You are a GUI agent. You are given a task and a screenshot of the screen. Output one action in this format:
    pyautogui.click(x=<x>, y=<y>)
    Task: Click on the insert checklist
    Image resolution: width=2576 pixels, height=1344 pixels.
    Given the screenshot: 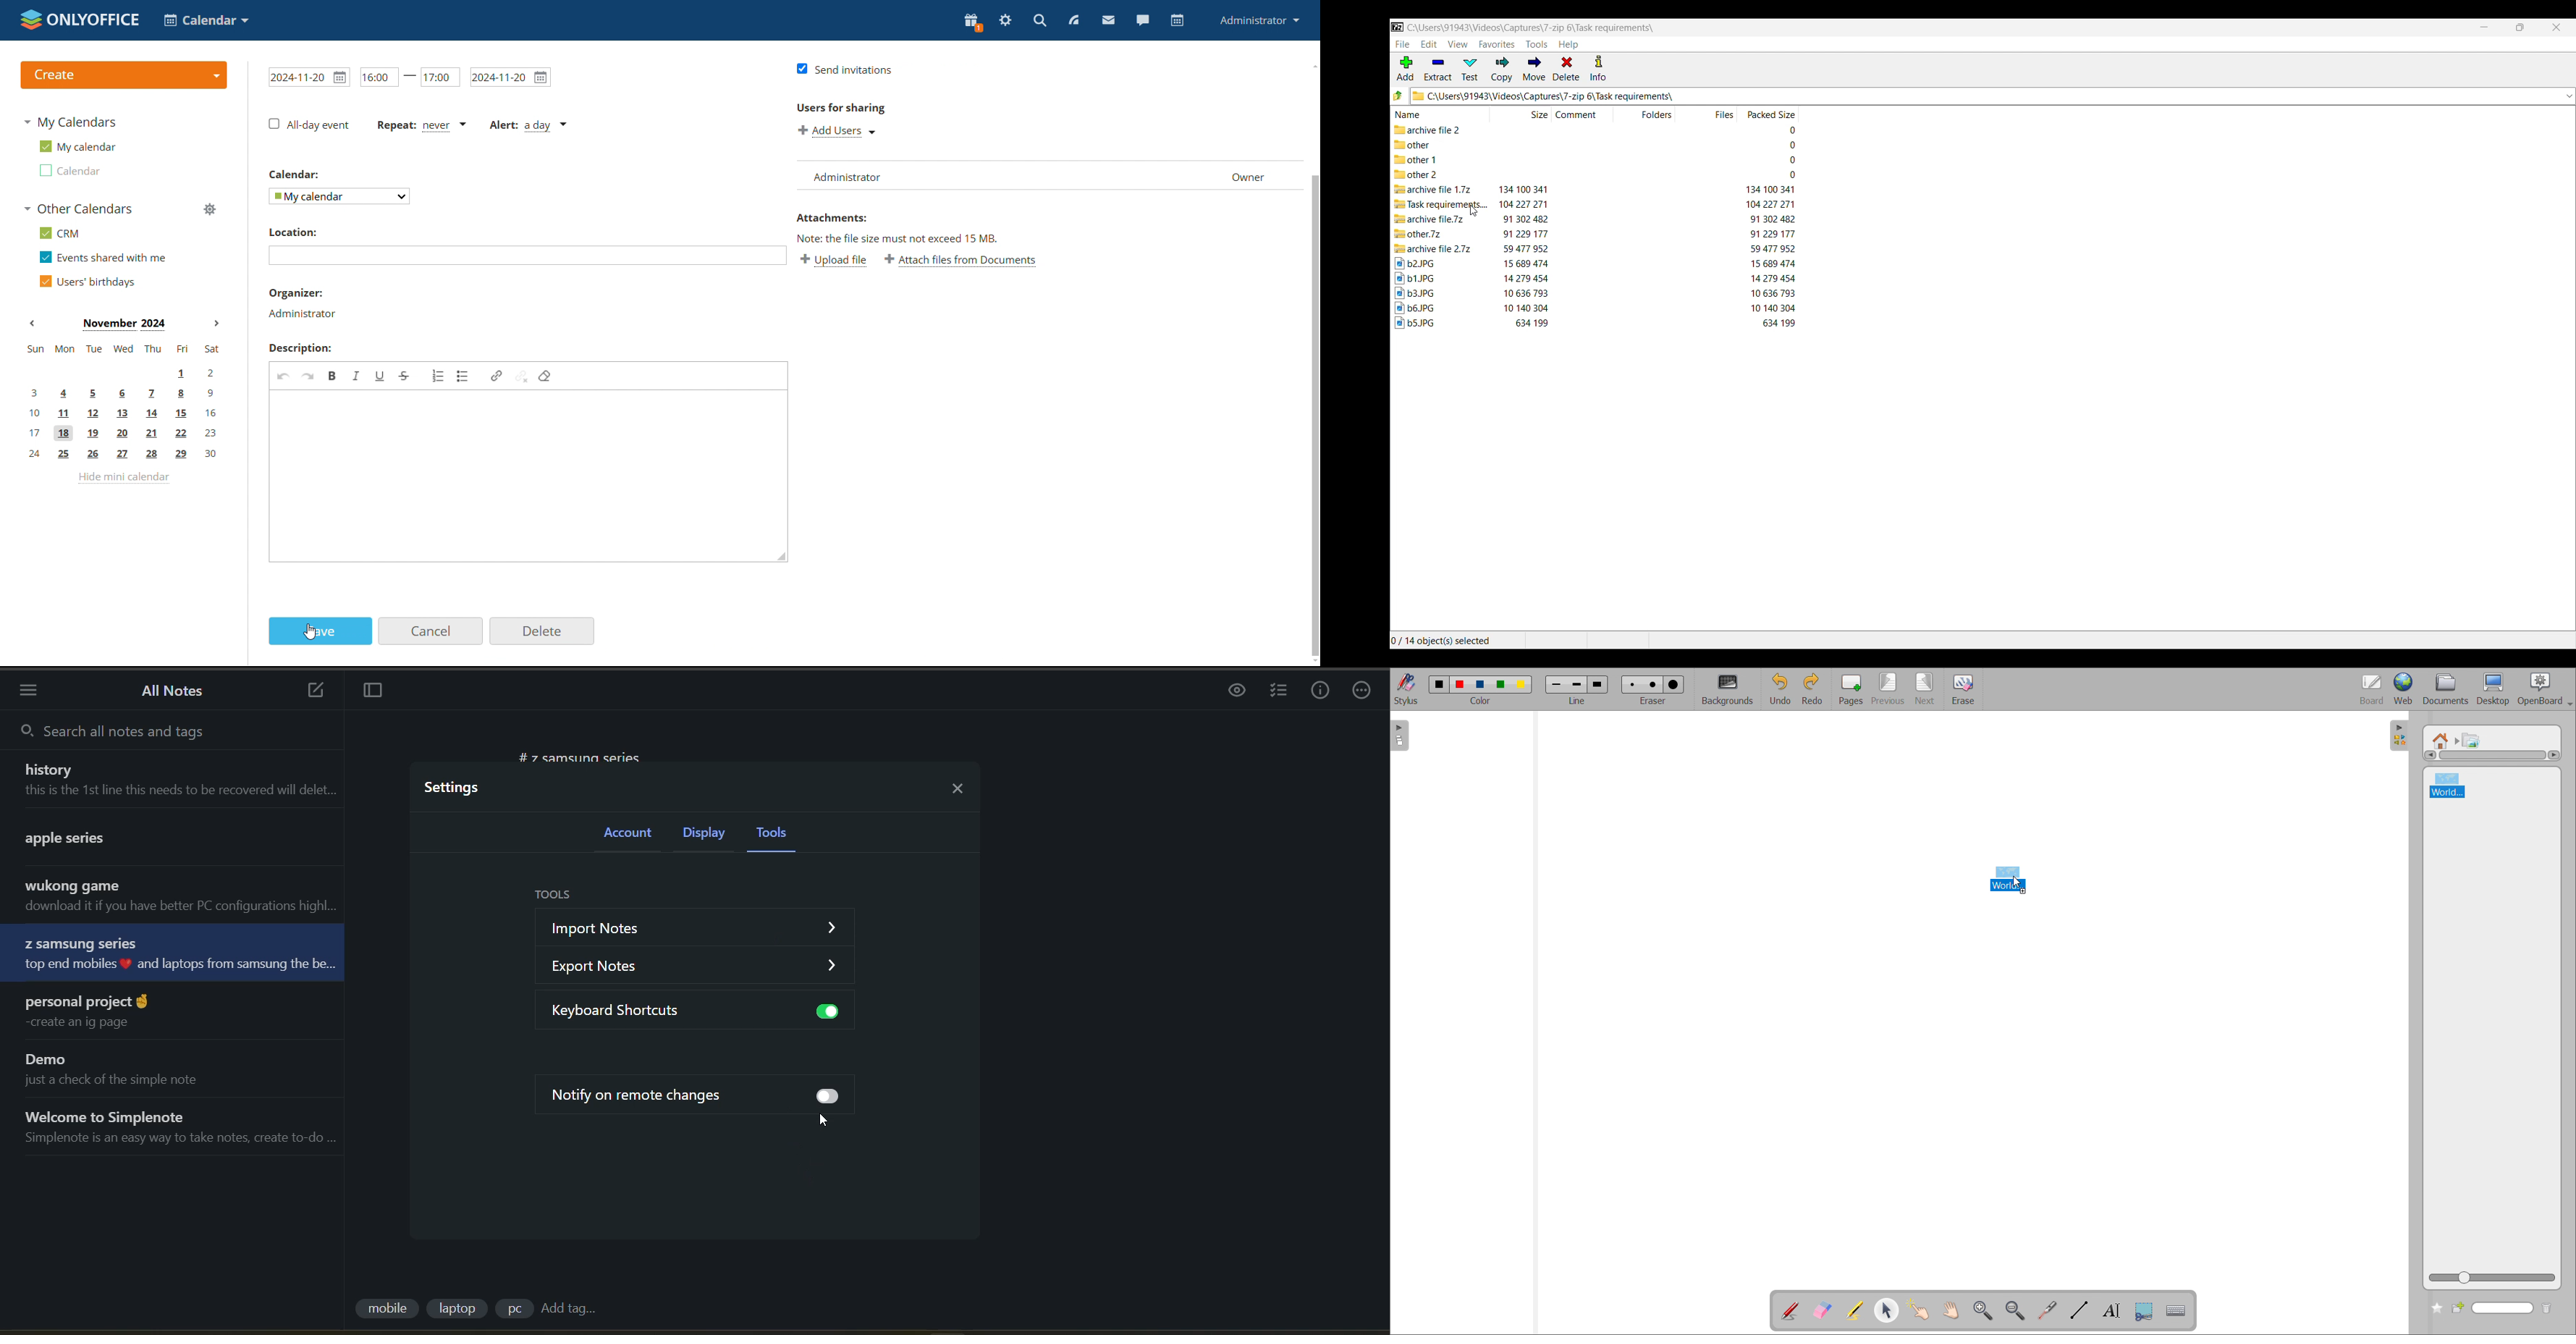 What is the action you would take?
    pyautogui.click(x=1280, y=692)
    